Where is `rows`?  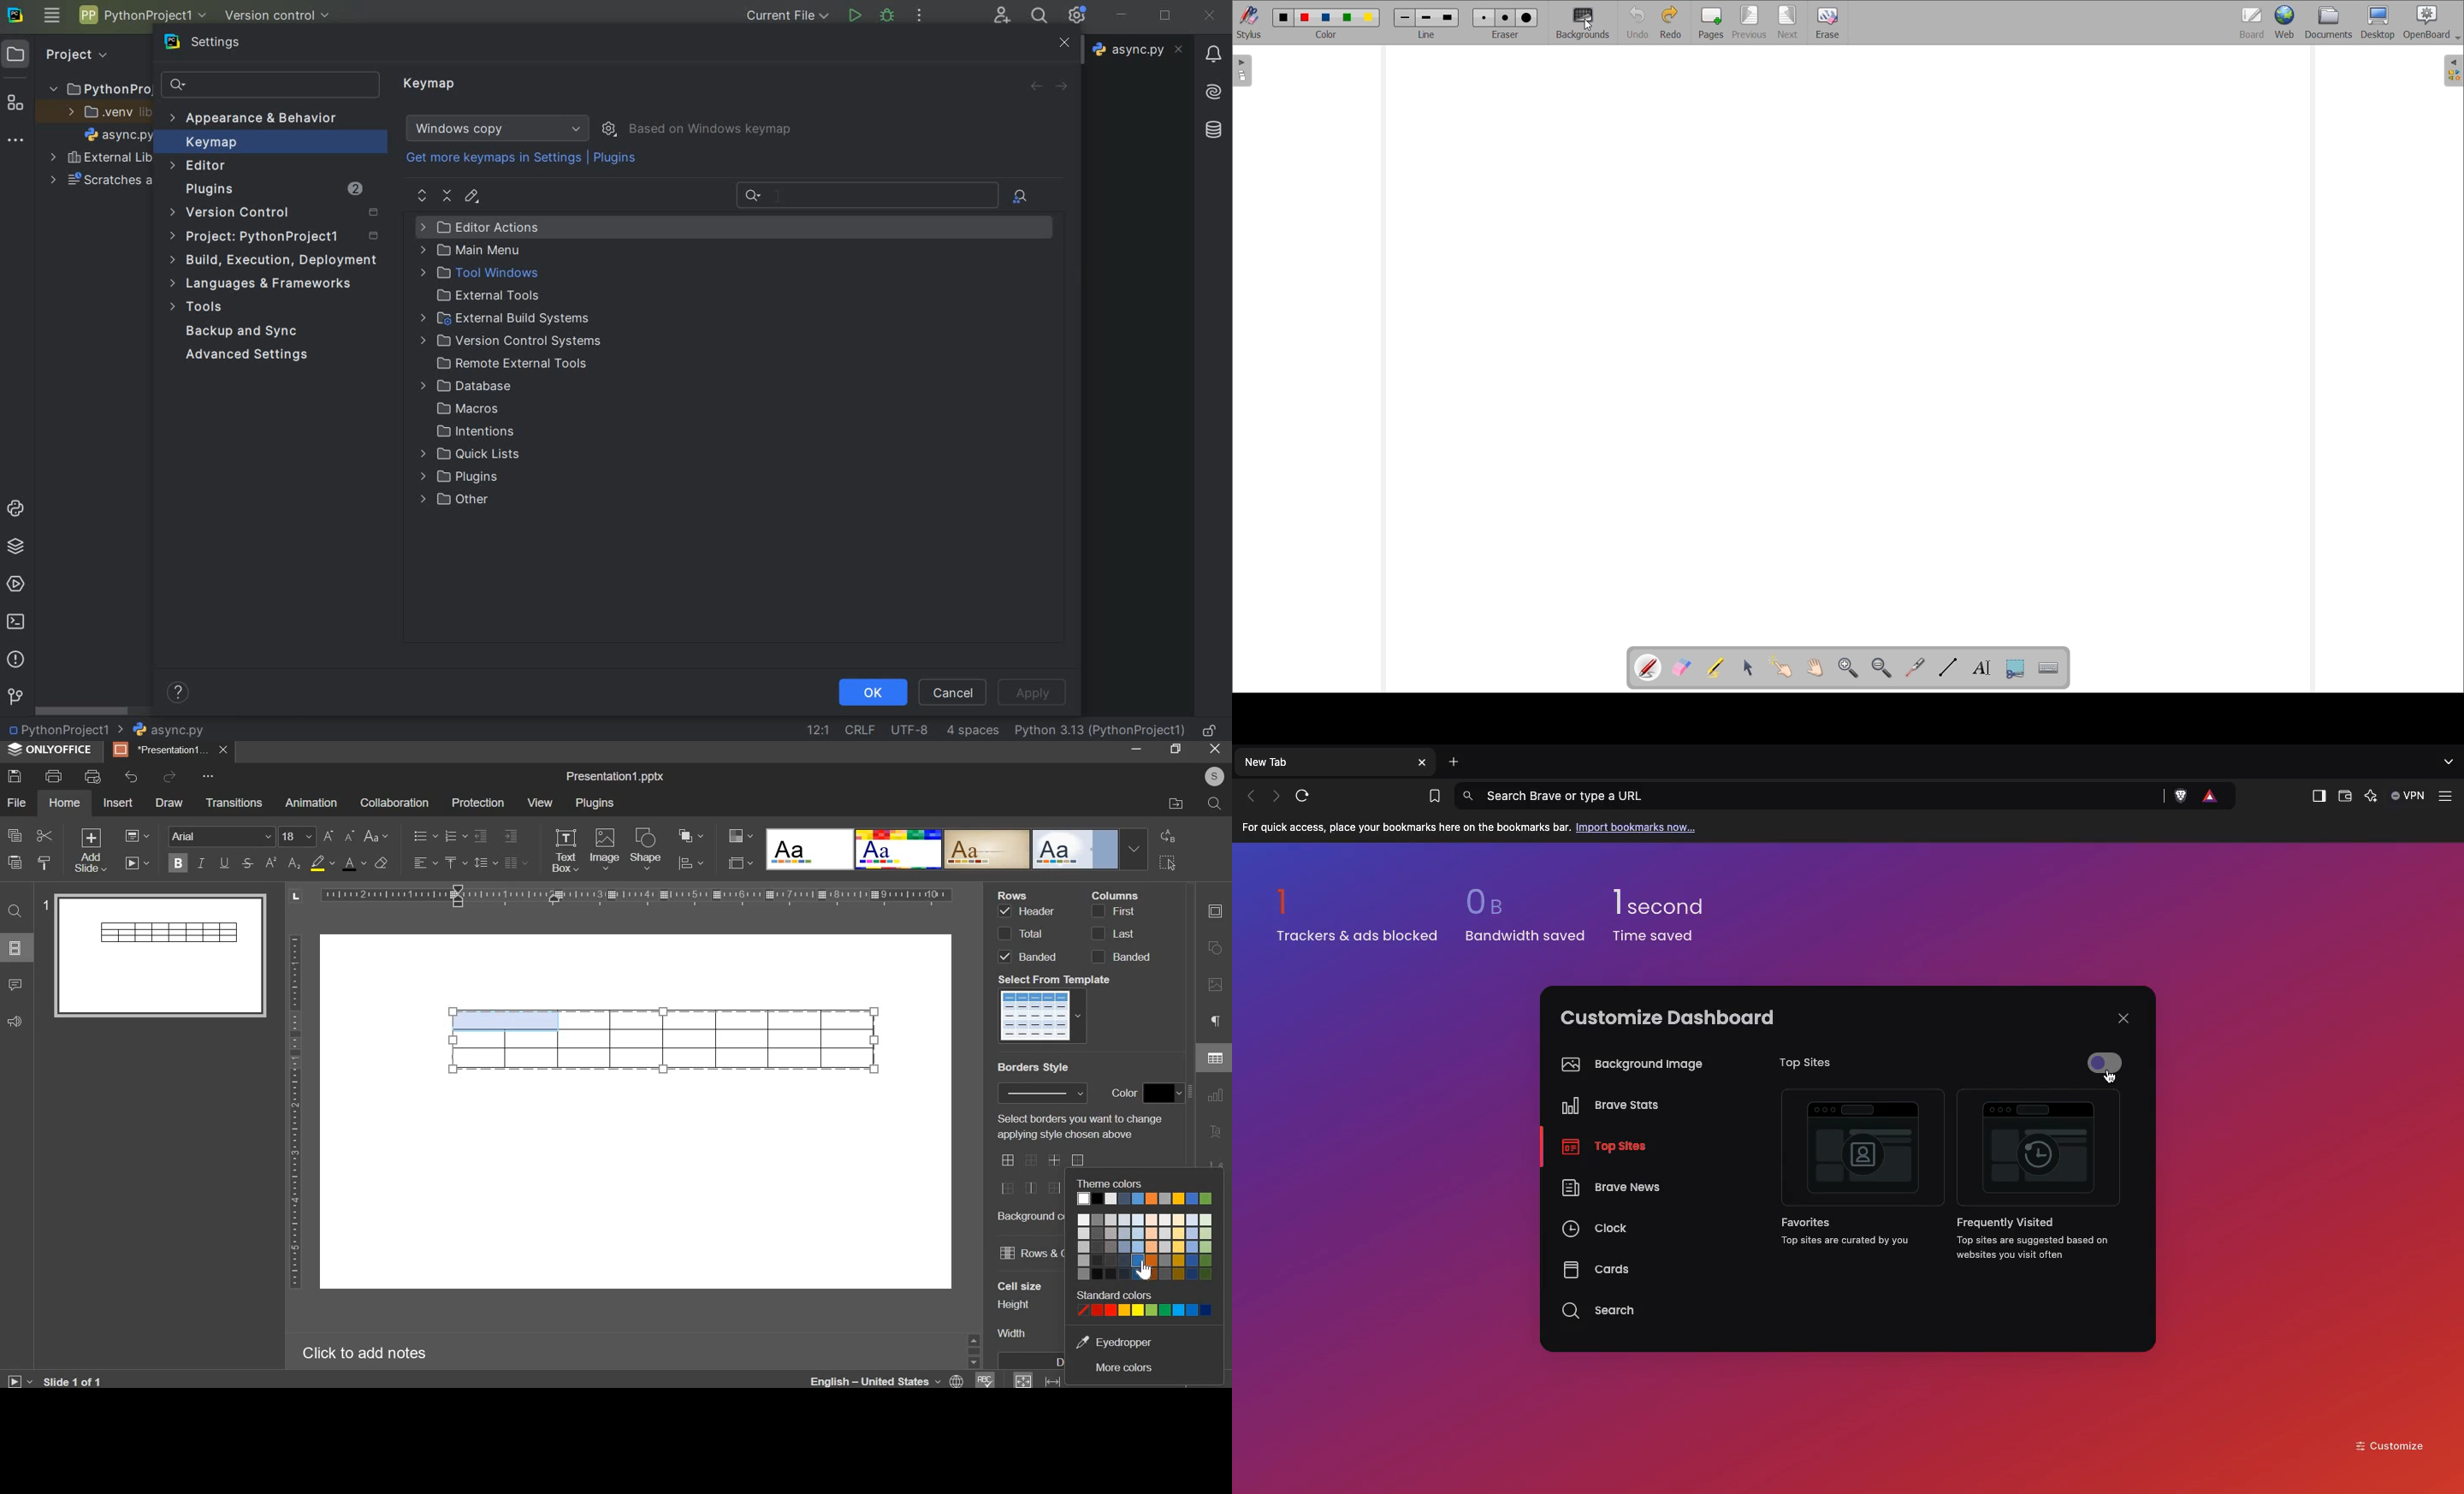
rows is located at coordinates (1026, 933).